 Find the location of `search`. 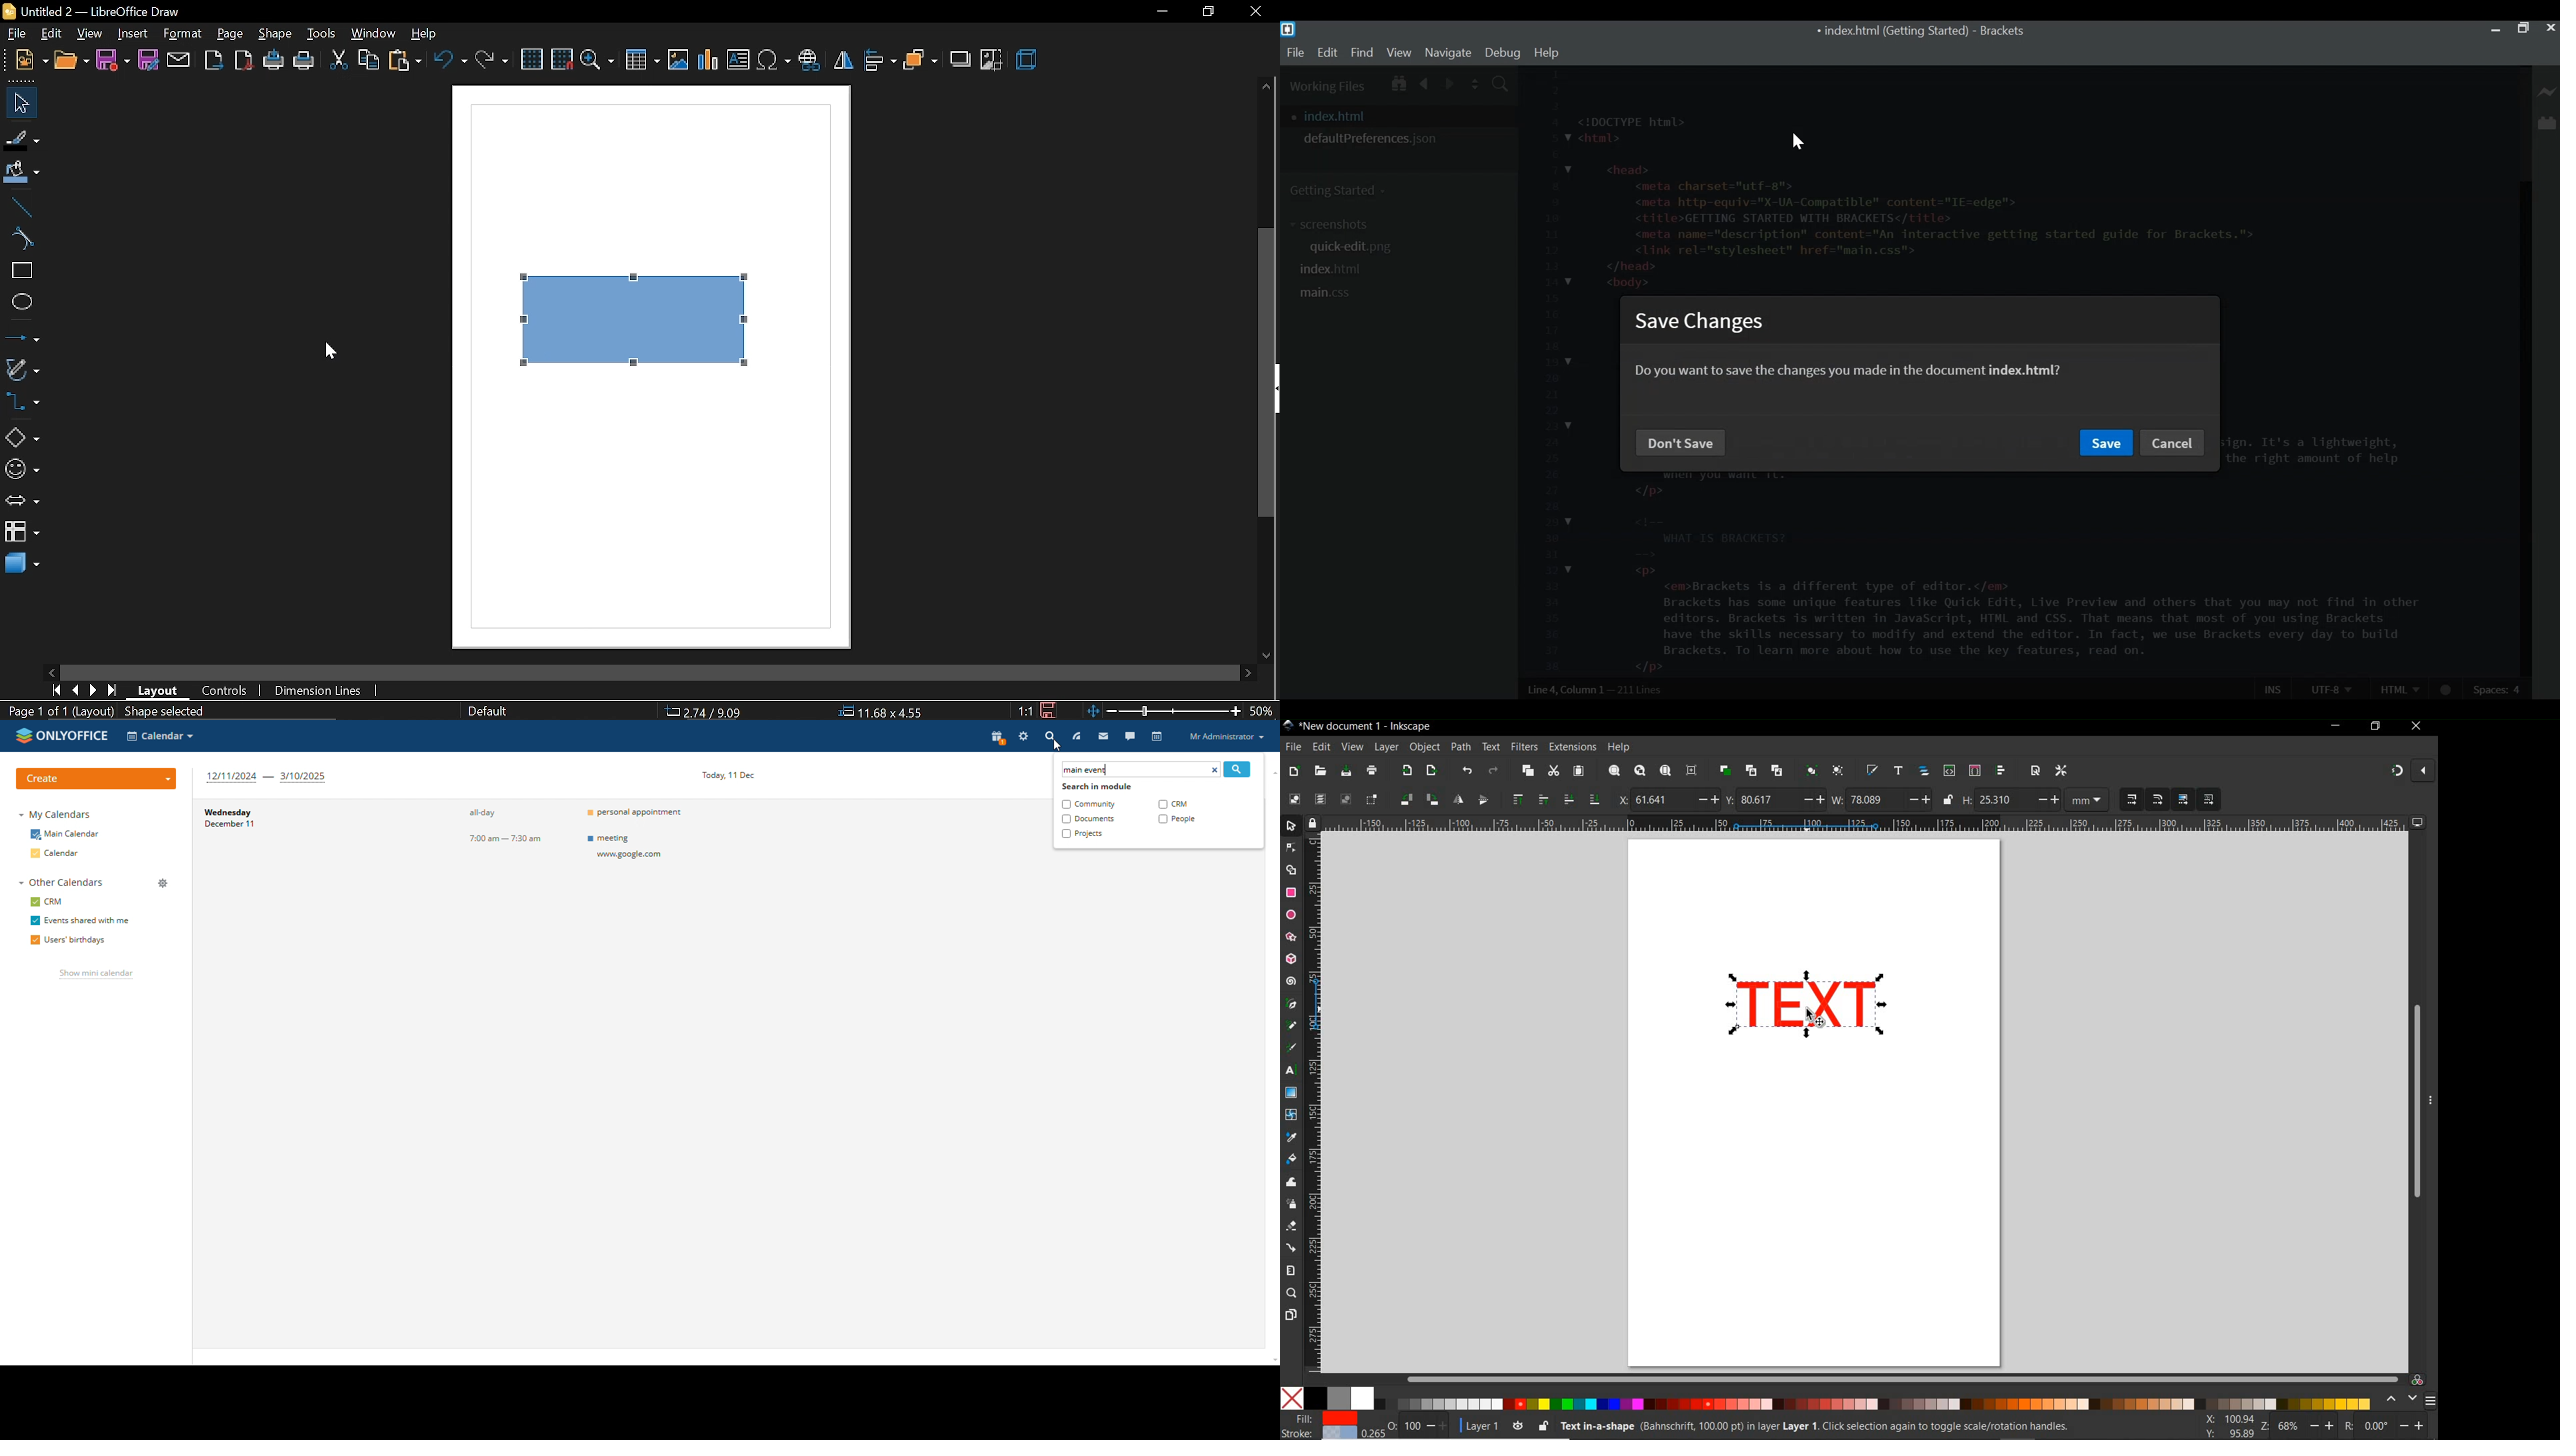

search is located at coordinates (1049, 736).